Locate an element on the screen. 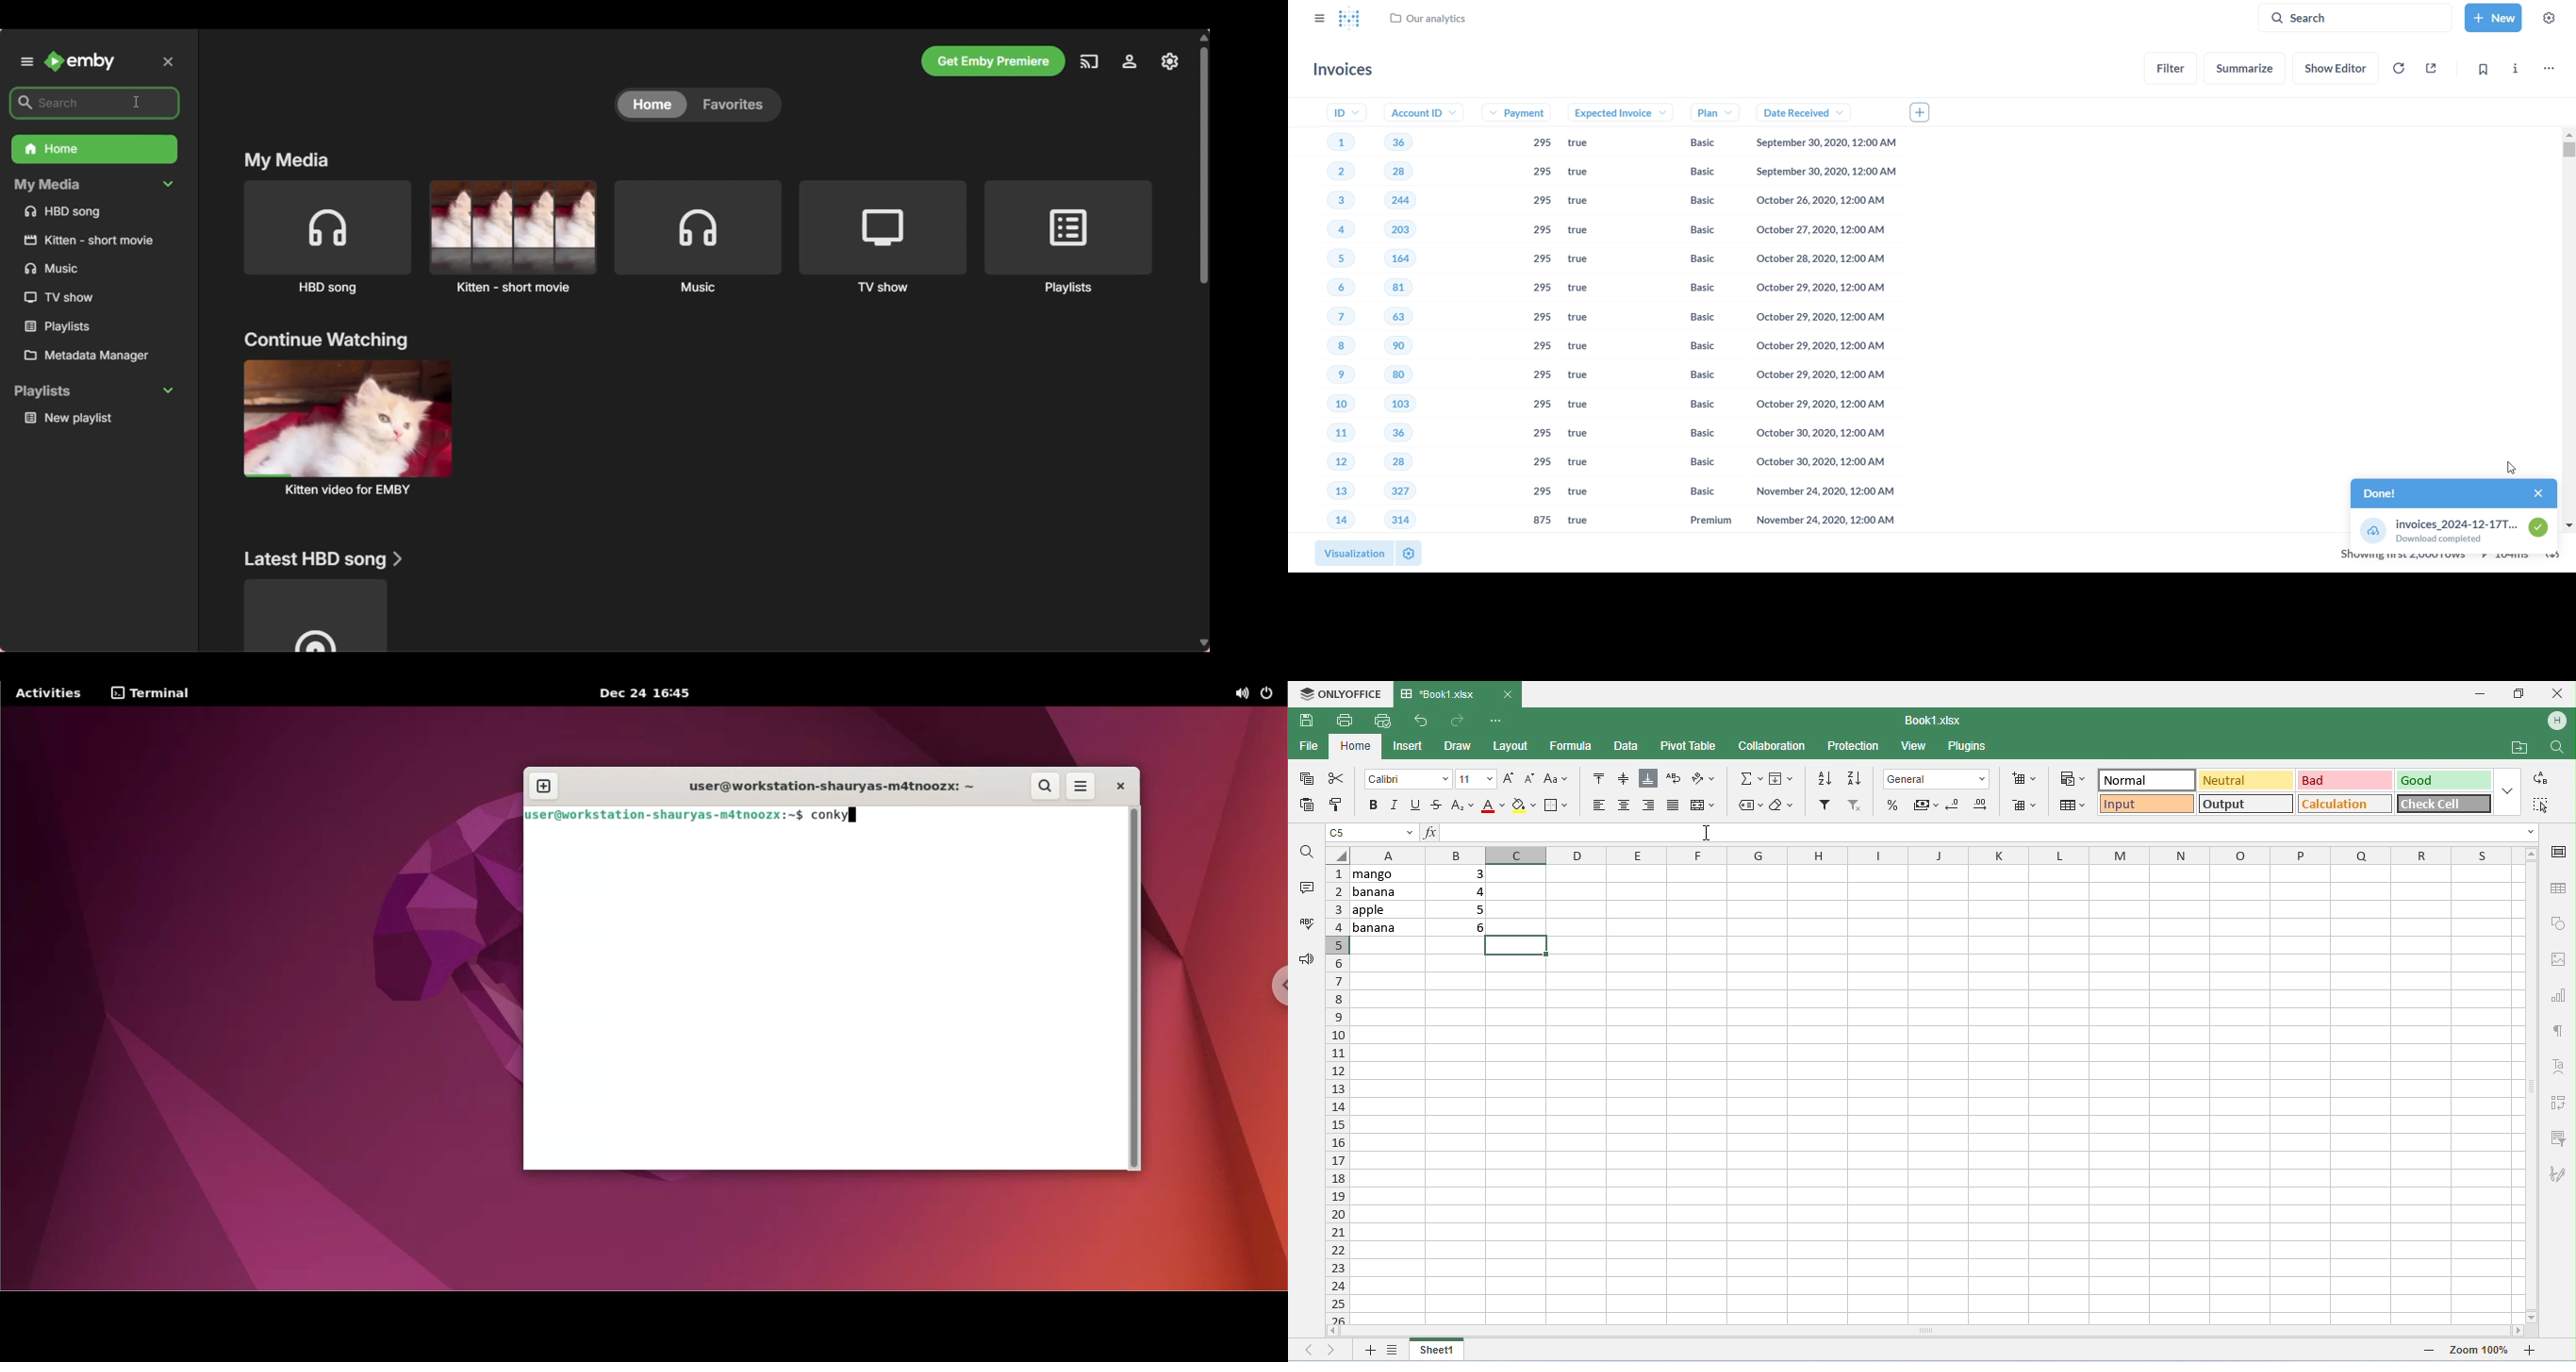  true is located at coordinates (1583, 463).